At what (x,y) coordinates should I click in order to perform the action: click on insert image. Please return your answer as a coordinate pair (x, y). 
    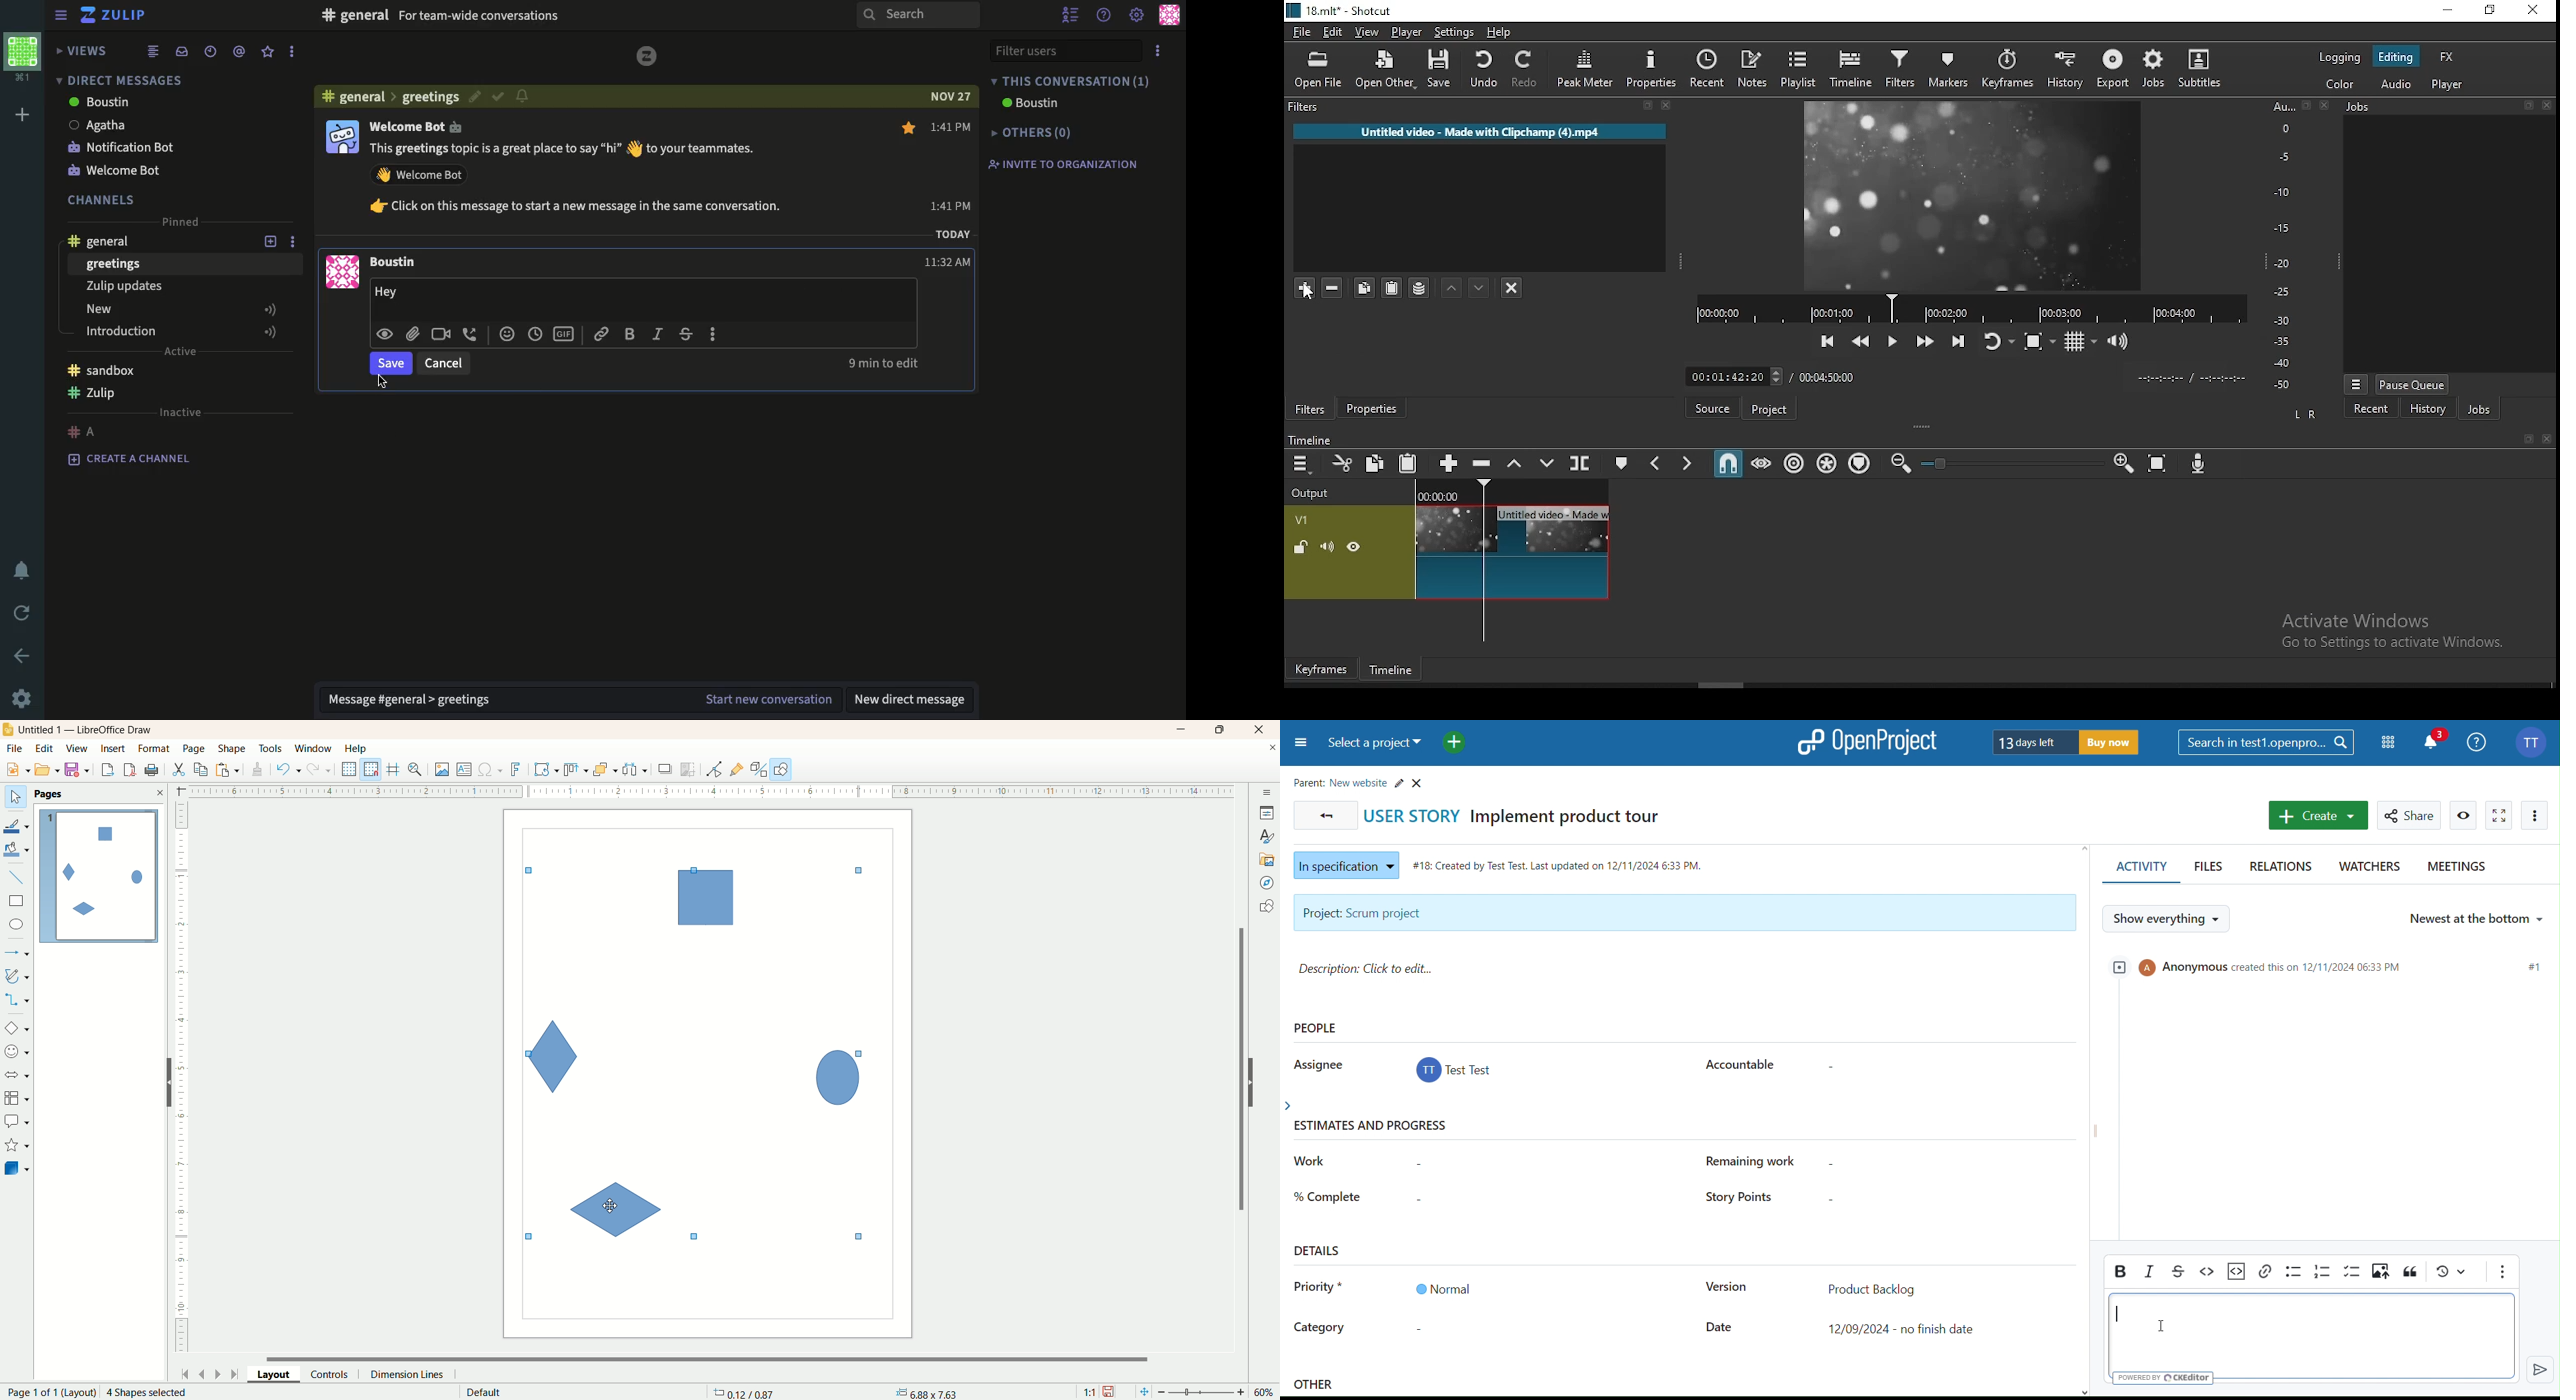
    Looking at the image, I should click on (443, 770).